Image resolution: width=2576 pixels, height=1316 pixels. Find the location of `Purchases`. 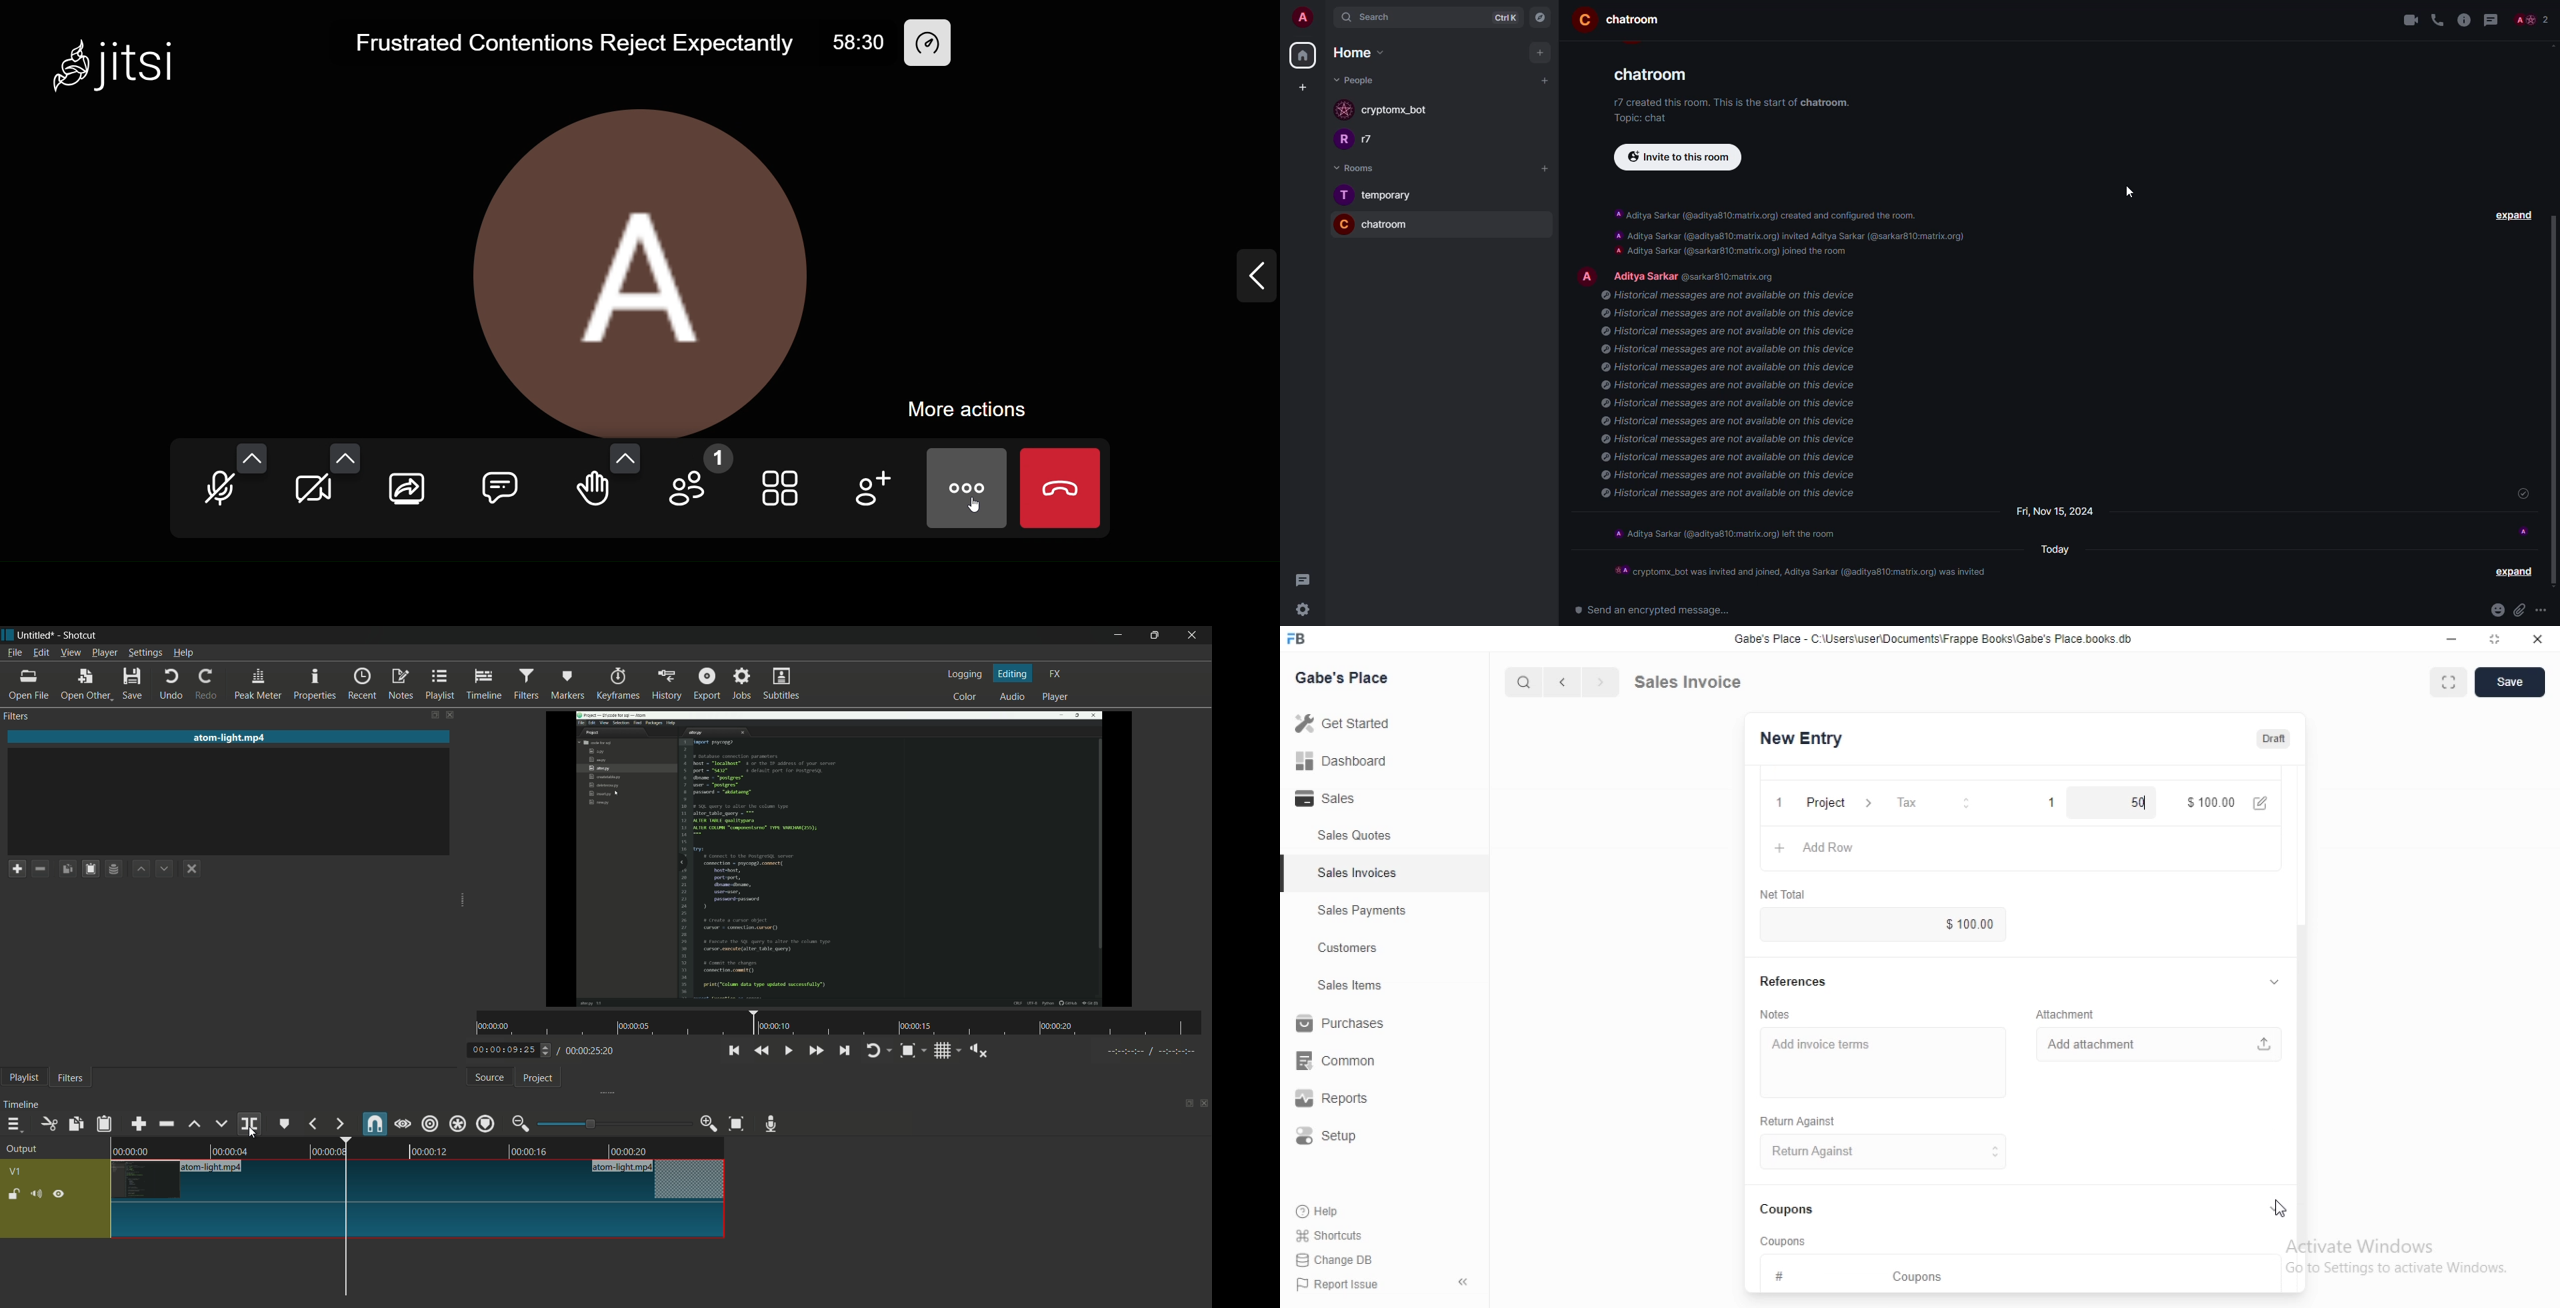

Purchases is located at coordinates (1344, 1026).